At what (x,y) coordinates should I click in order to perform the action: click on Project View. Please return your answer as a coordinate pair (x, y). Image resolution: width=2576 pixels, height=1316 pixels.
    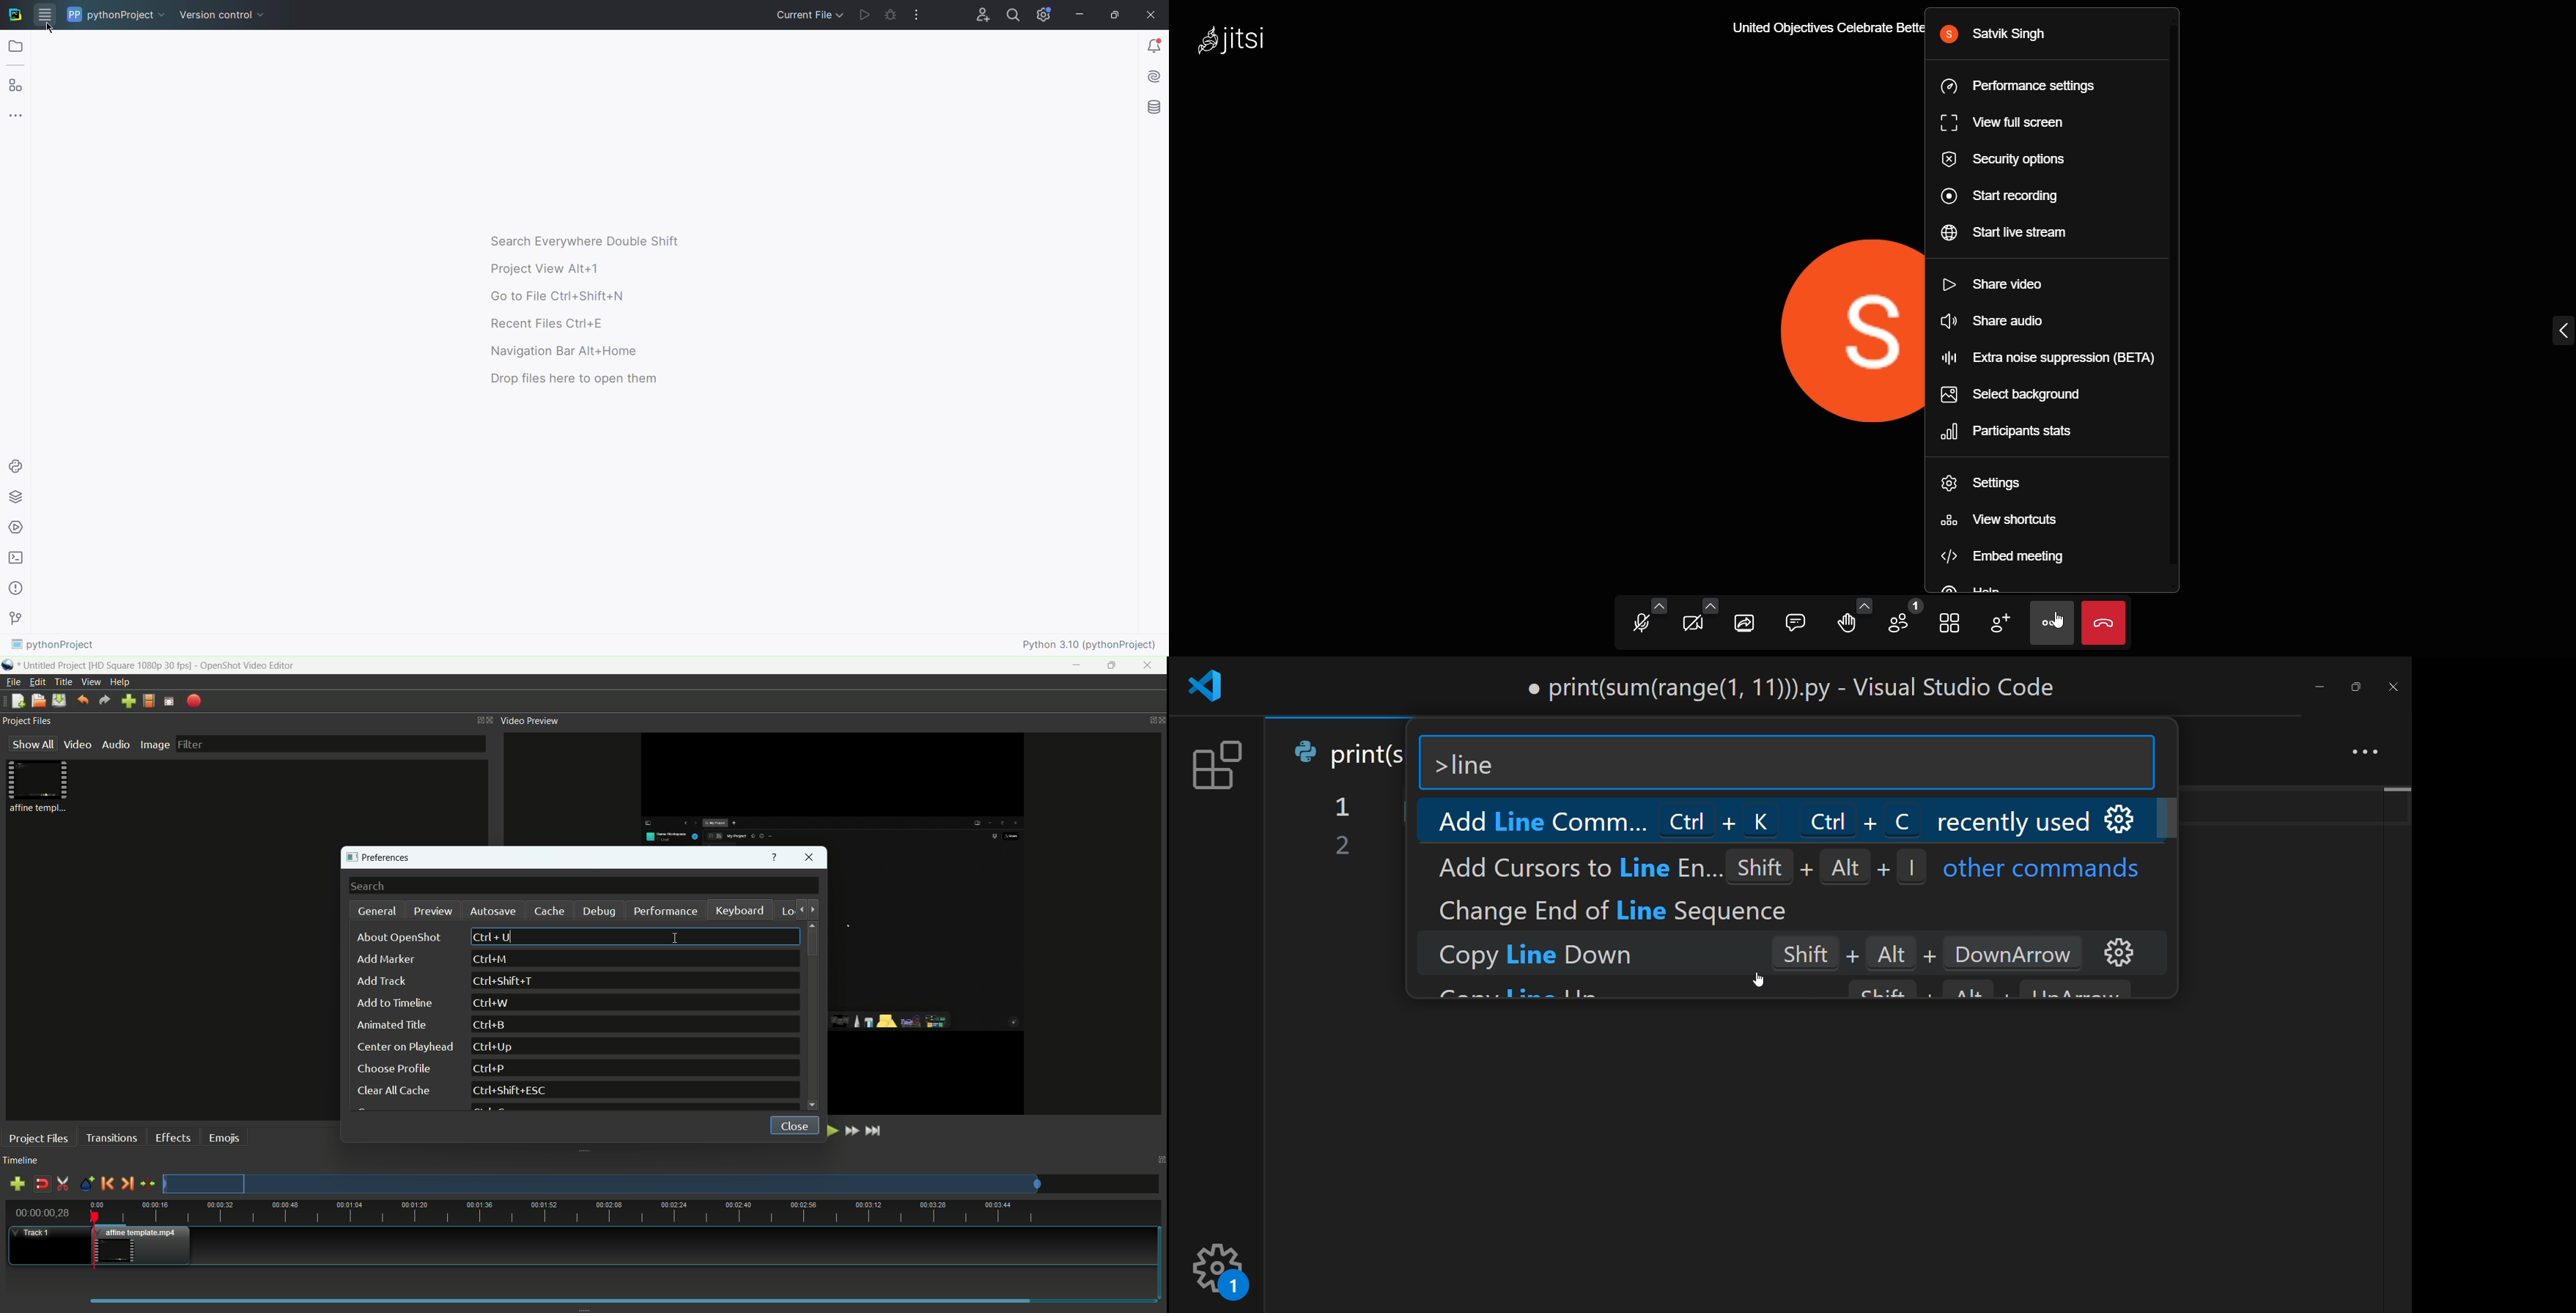
    Looking at the image, I should click on (545, 269).